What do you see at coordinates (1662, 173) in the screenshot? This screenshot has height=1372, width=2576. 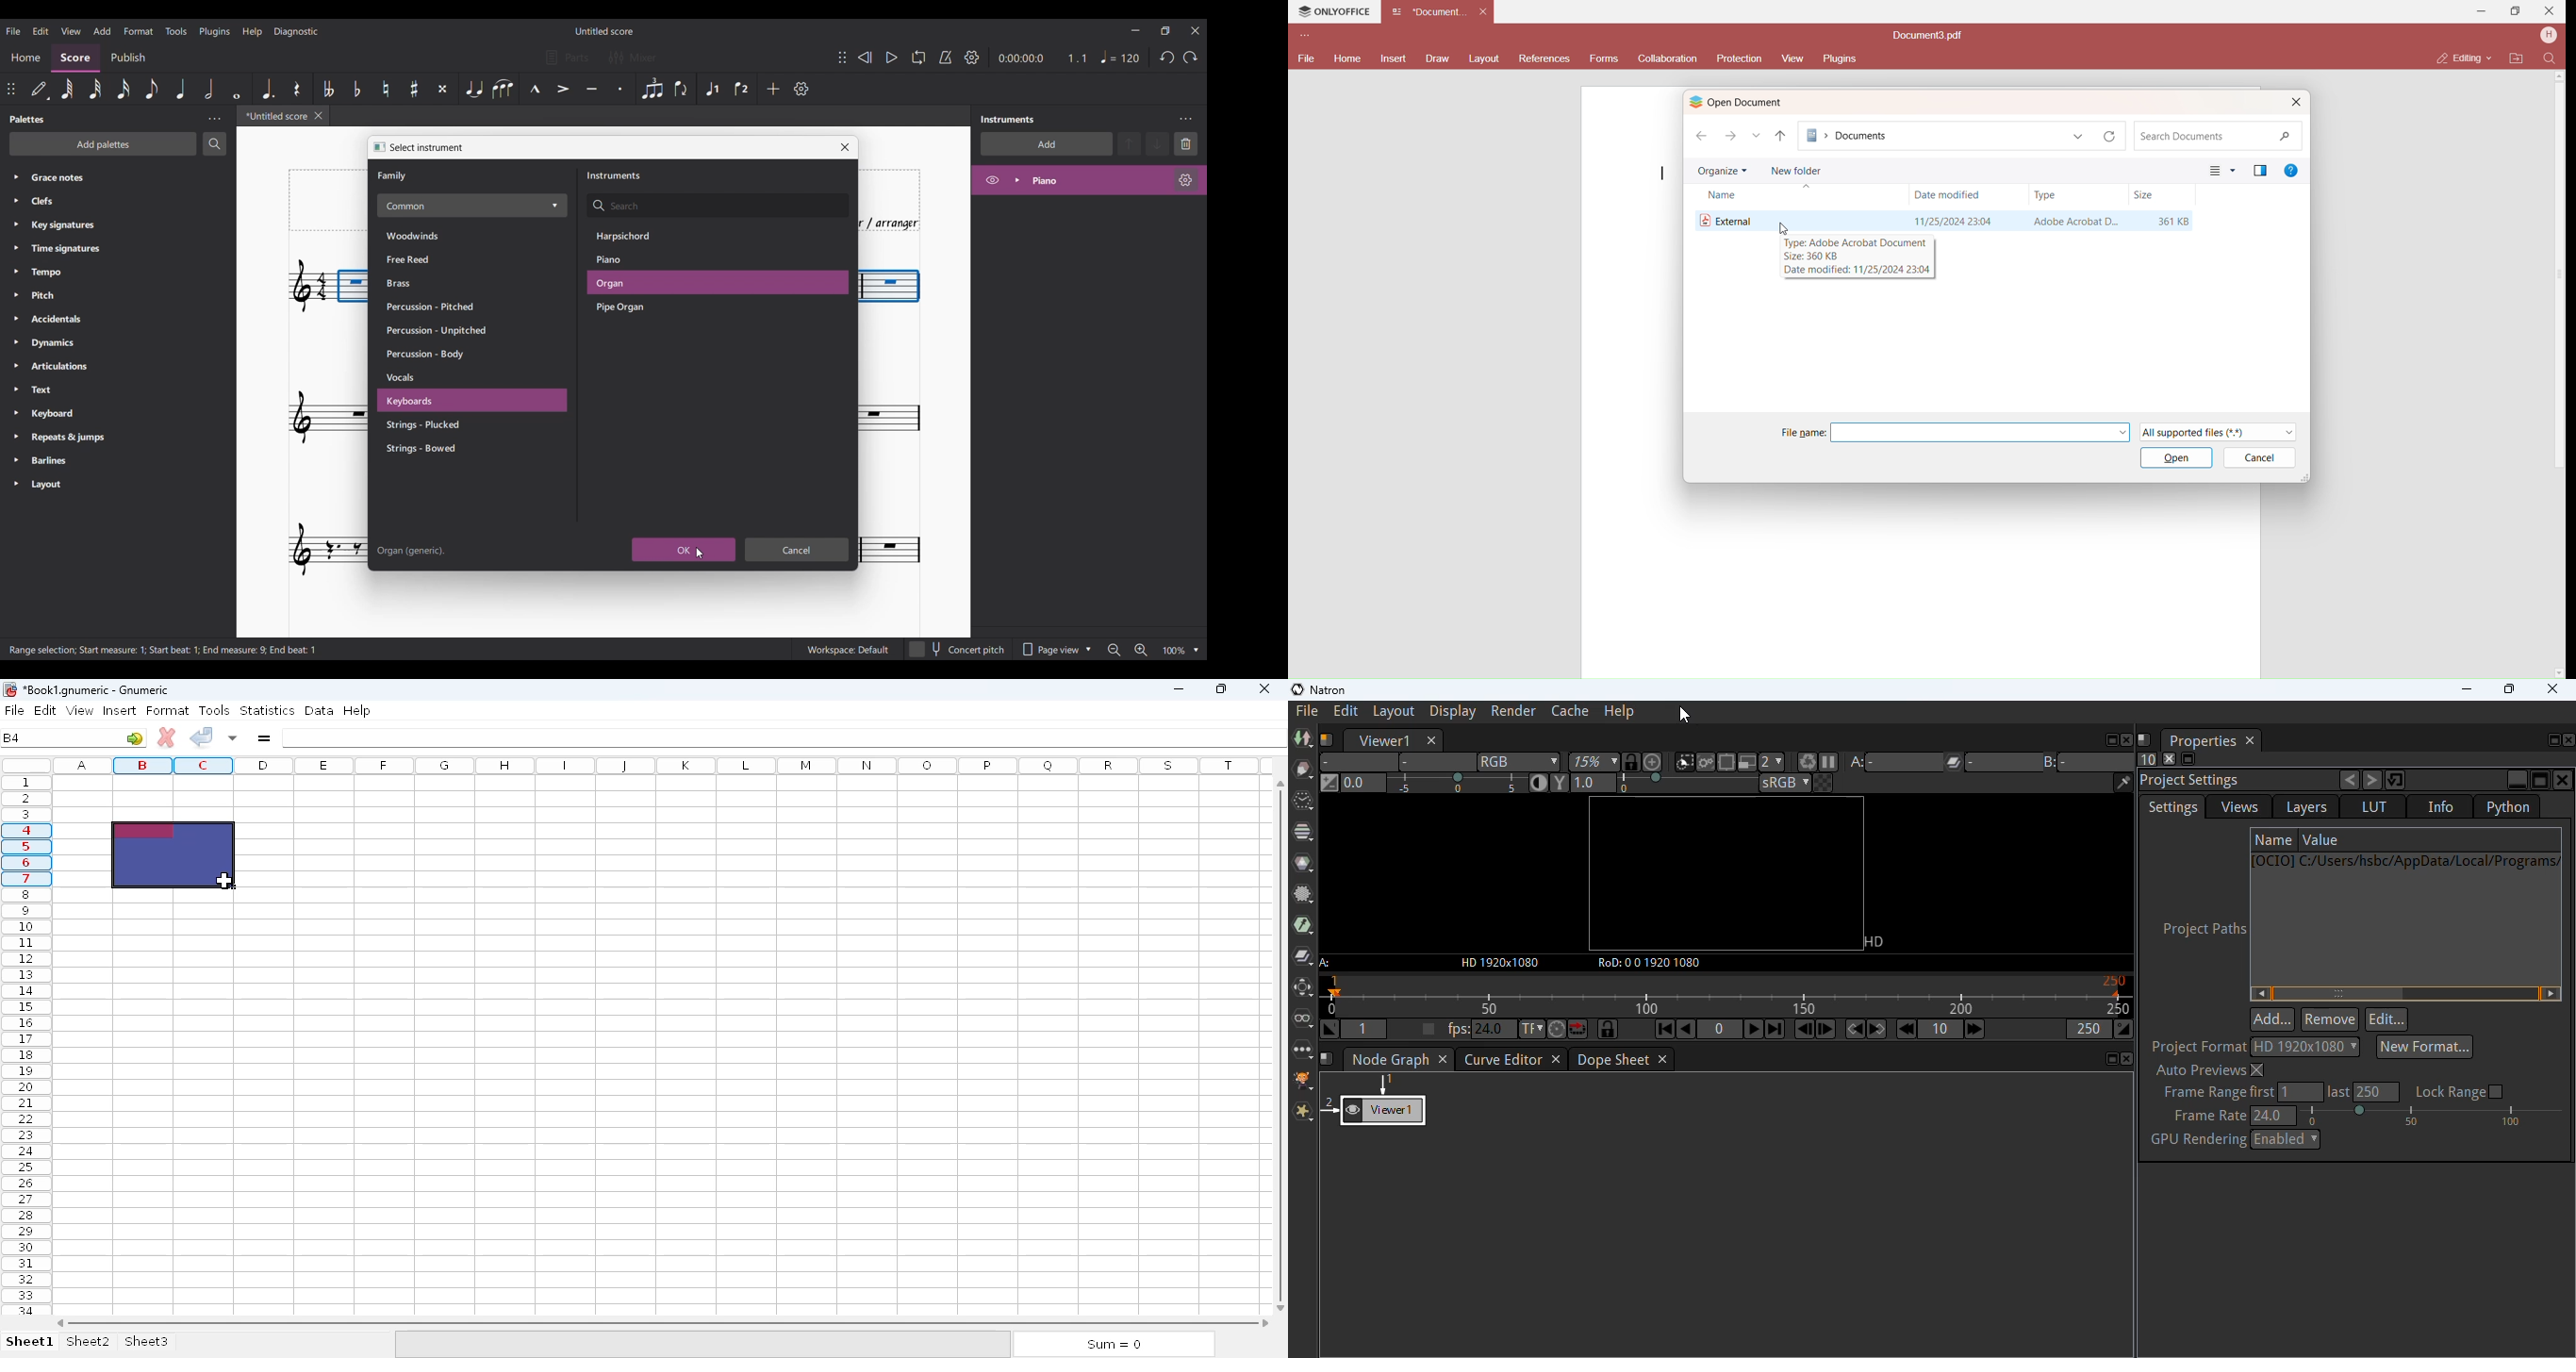 I see `writing cursor` at bounding box center [1662, 173].